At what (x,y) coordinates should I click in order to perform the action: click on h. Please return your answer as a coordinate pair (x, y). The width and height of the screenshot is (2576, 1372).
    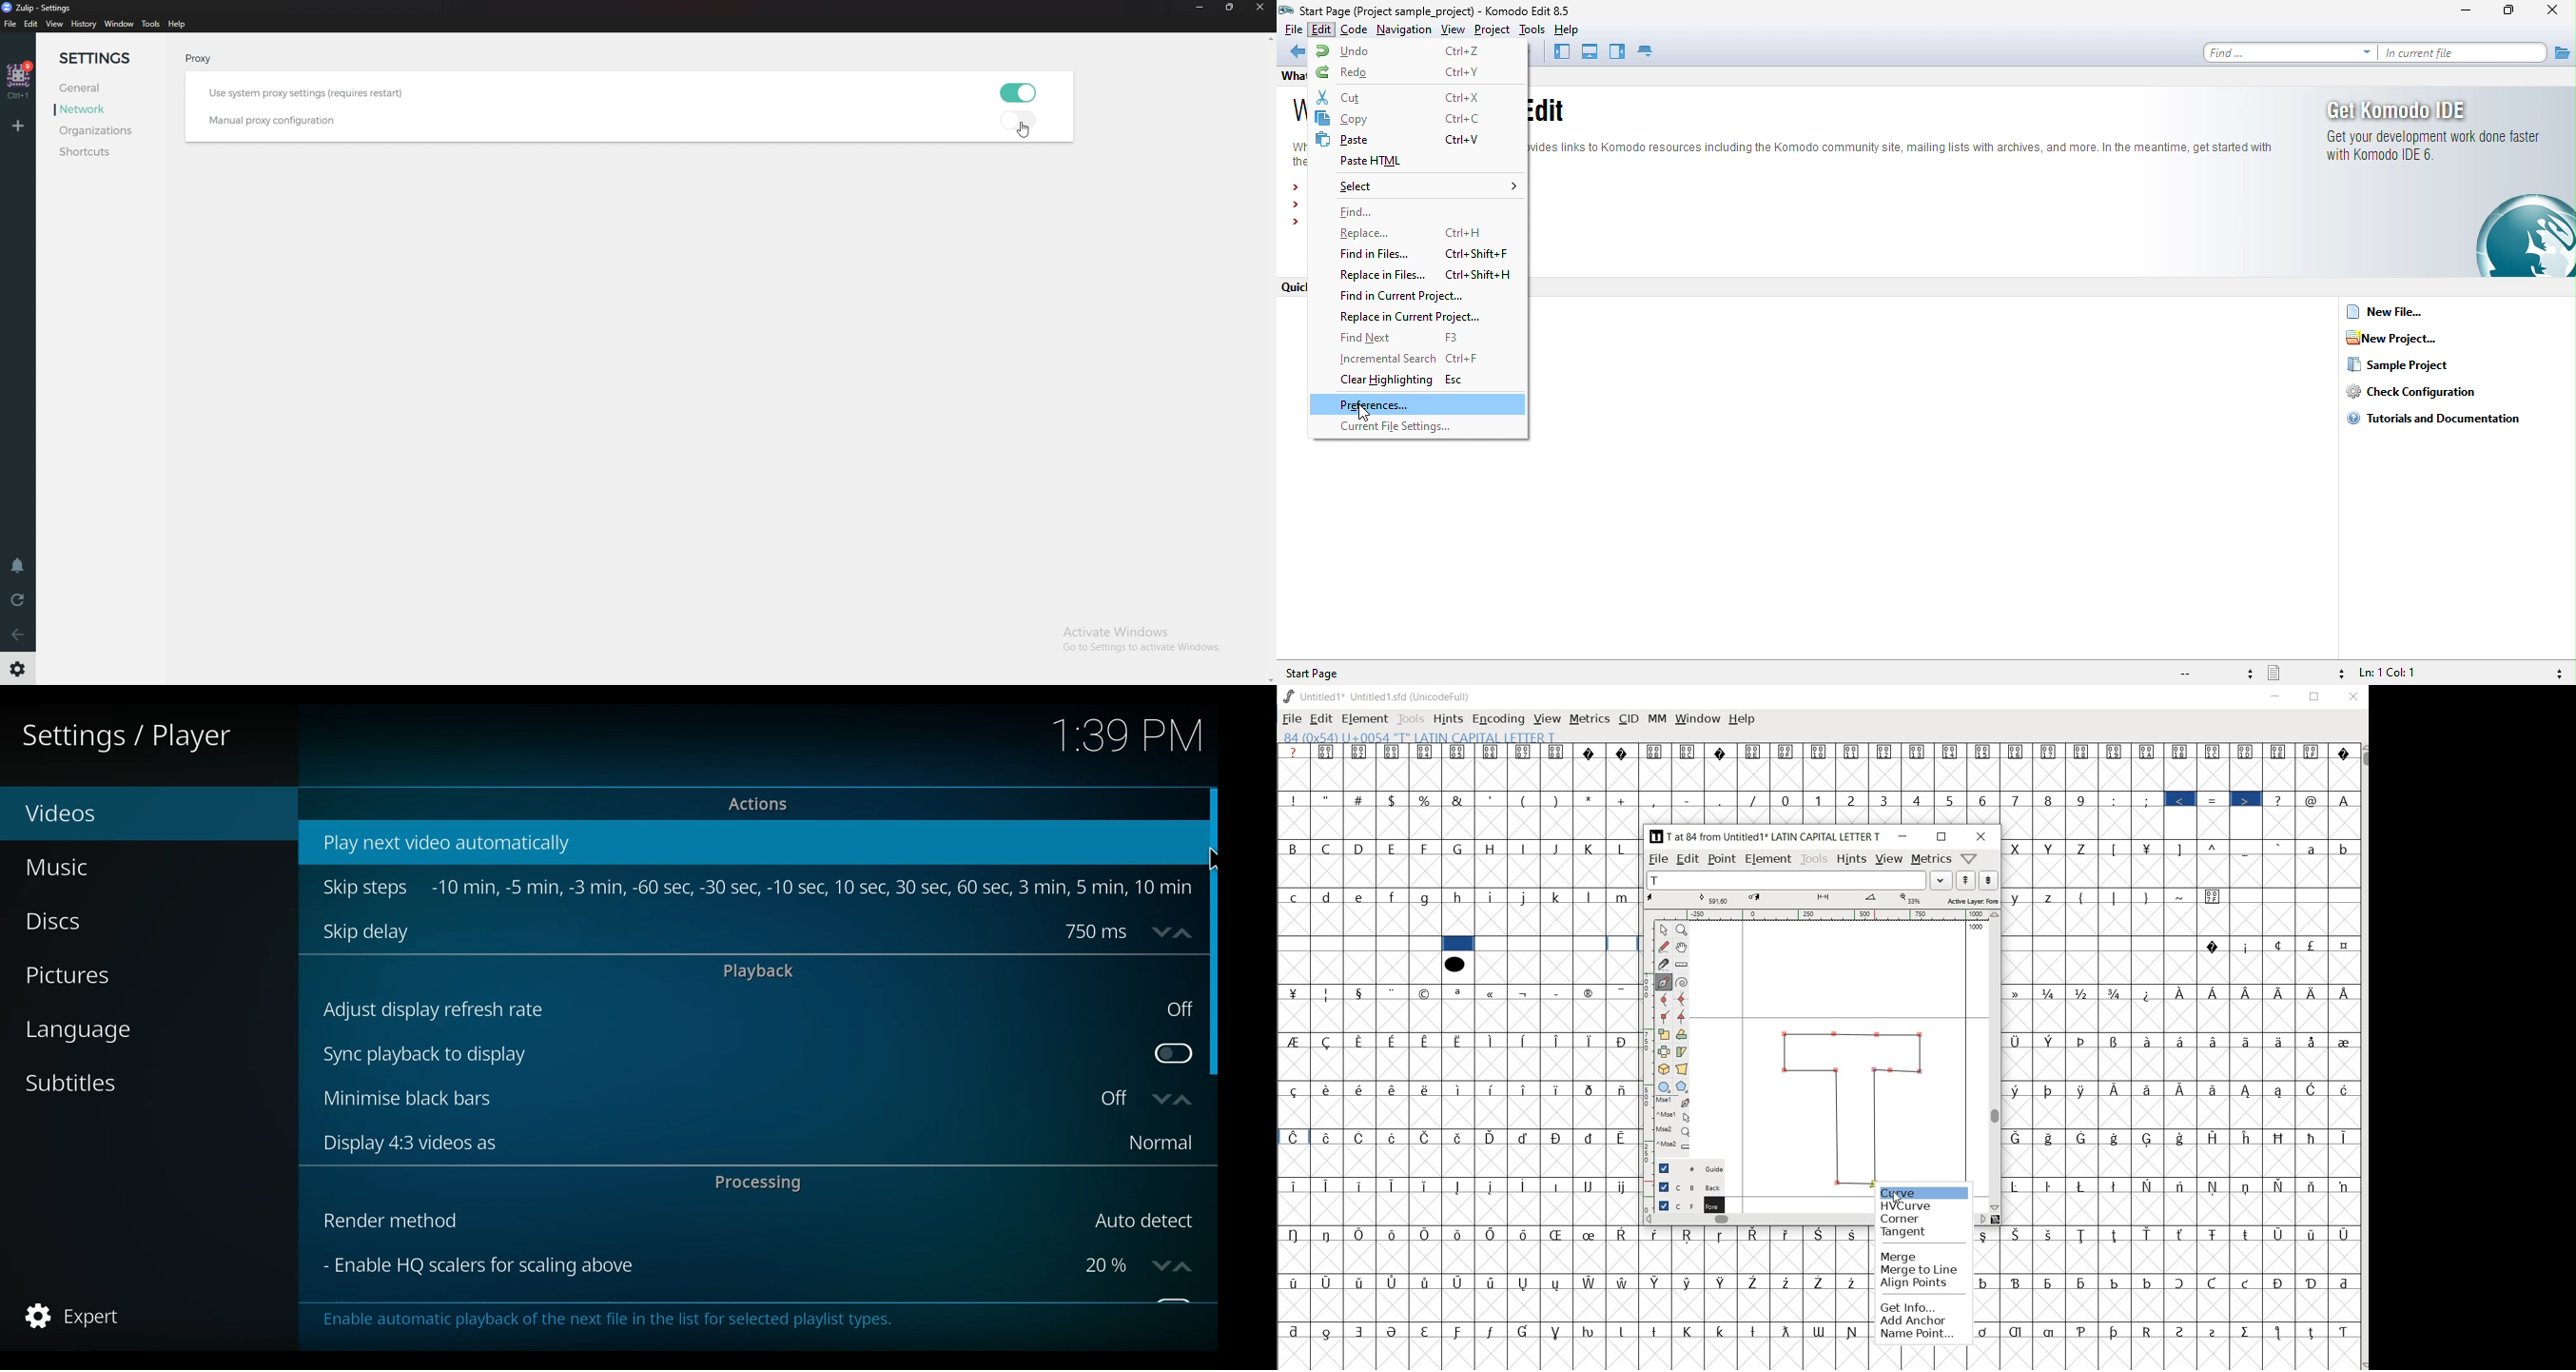
    Looking at the image, I should click on (1460, 898).